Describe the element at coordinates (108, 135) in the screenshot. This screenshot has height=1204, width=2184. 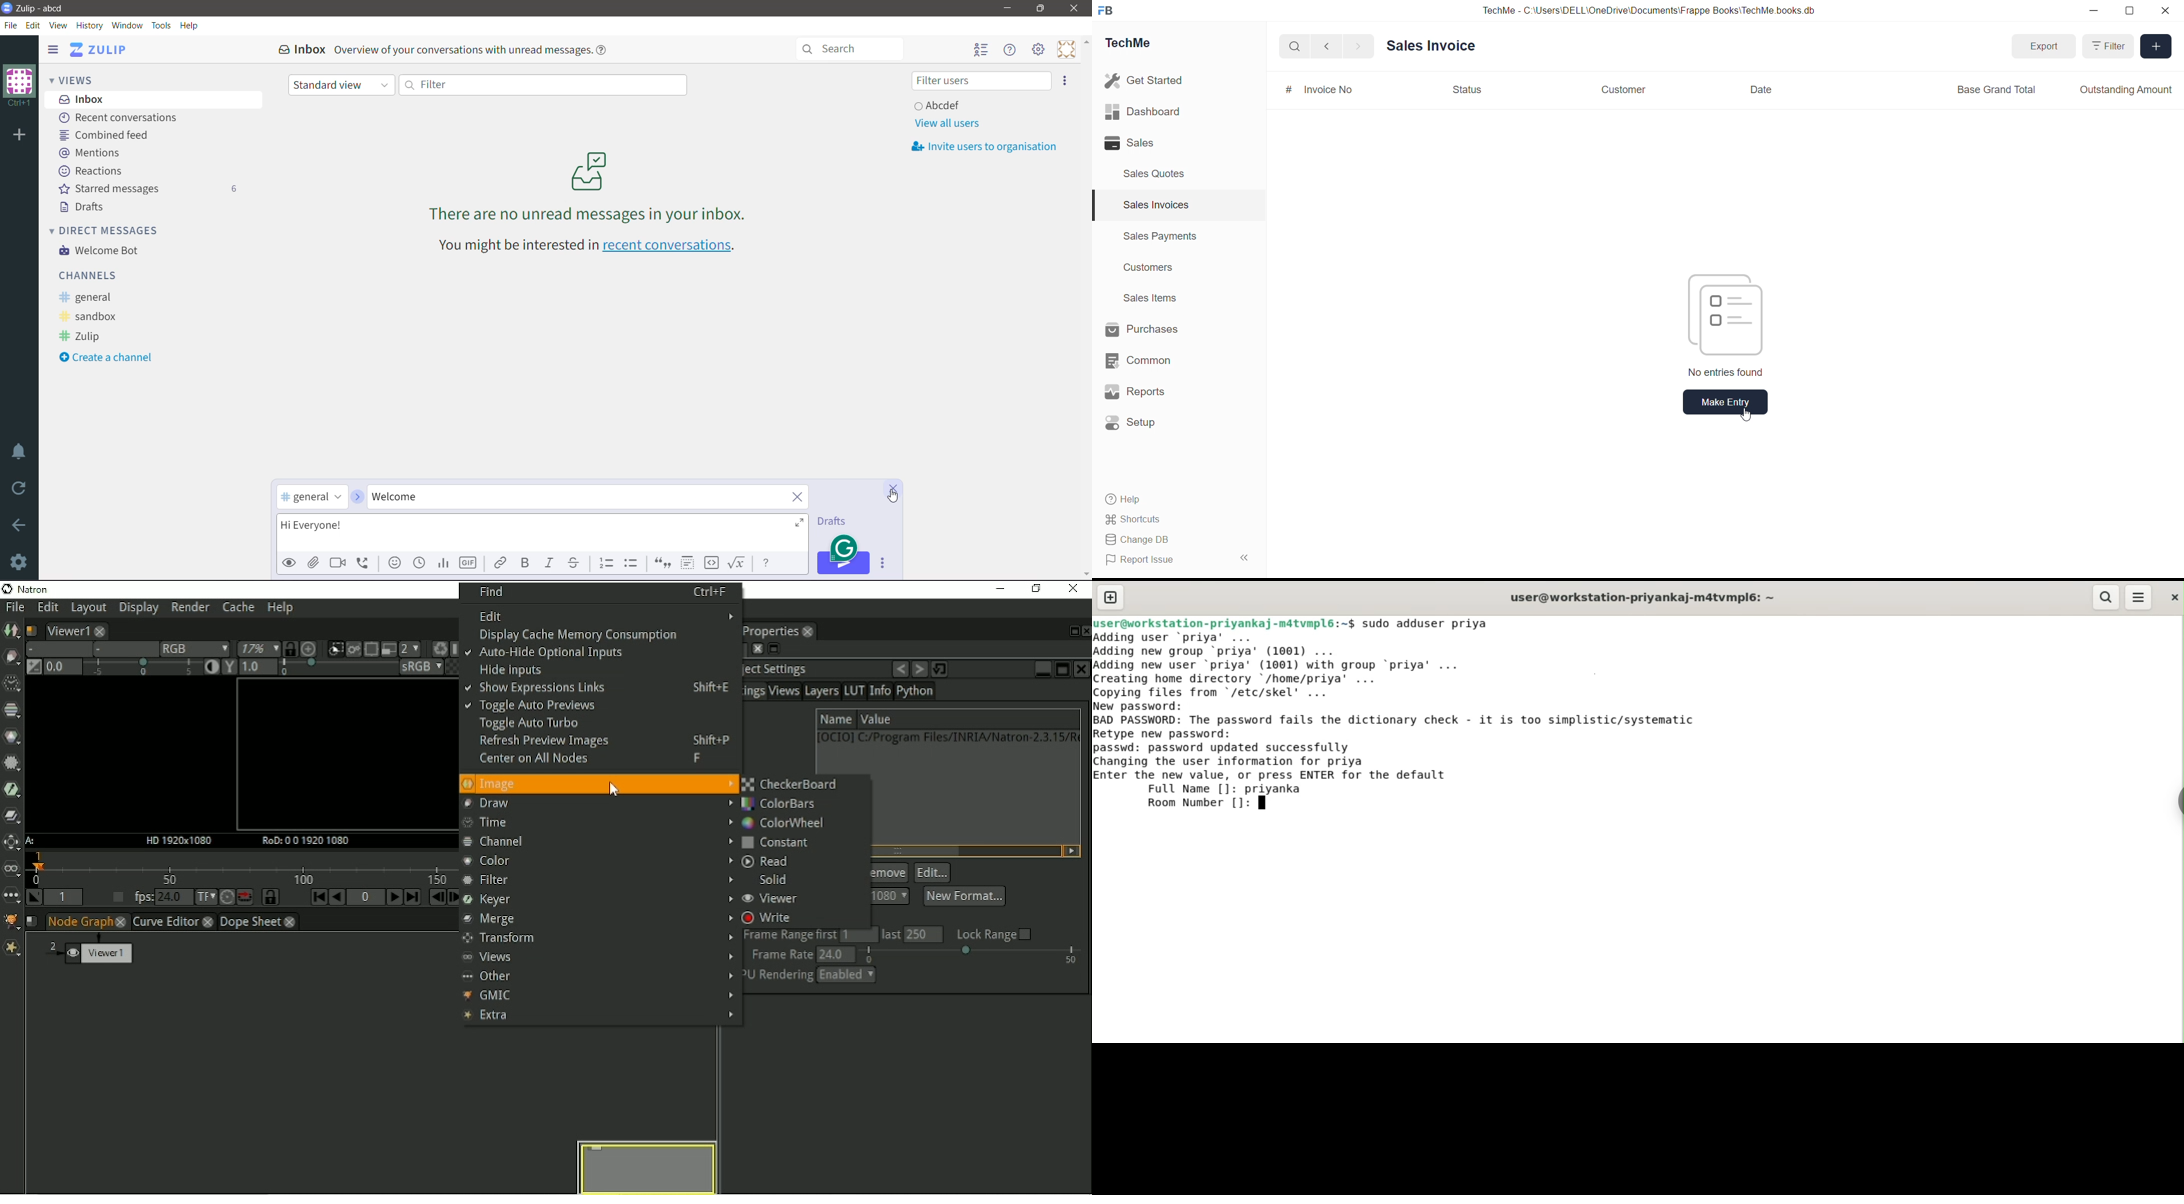
I see `Combined feed` at that location.